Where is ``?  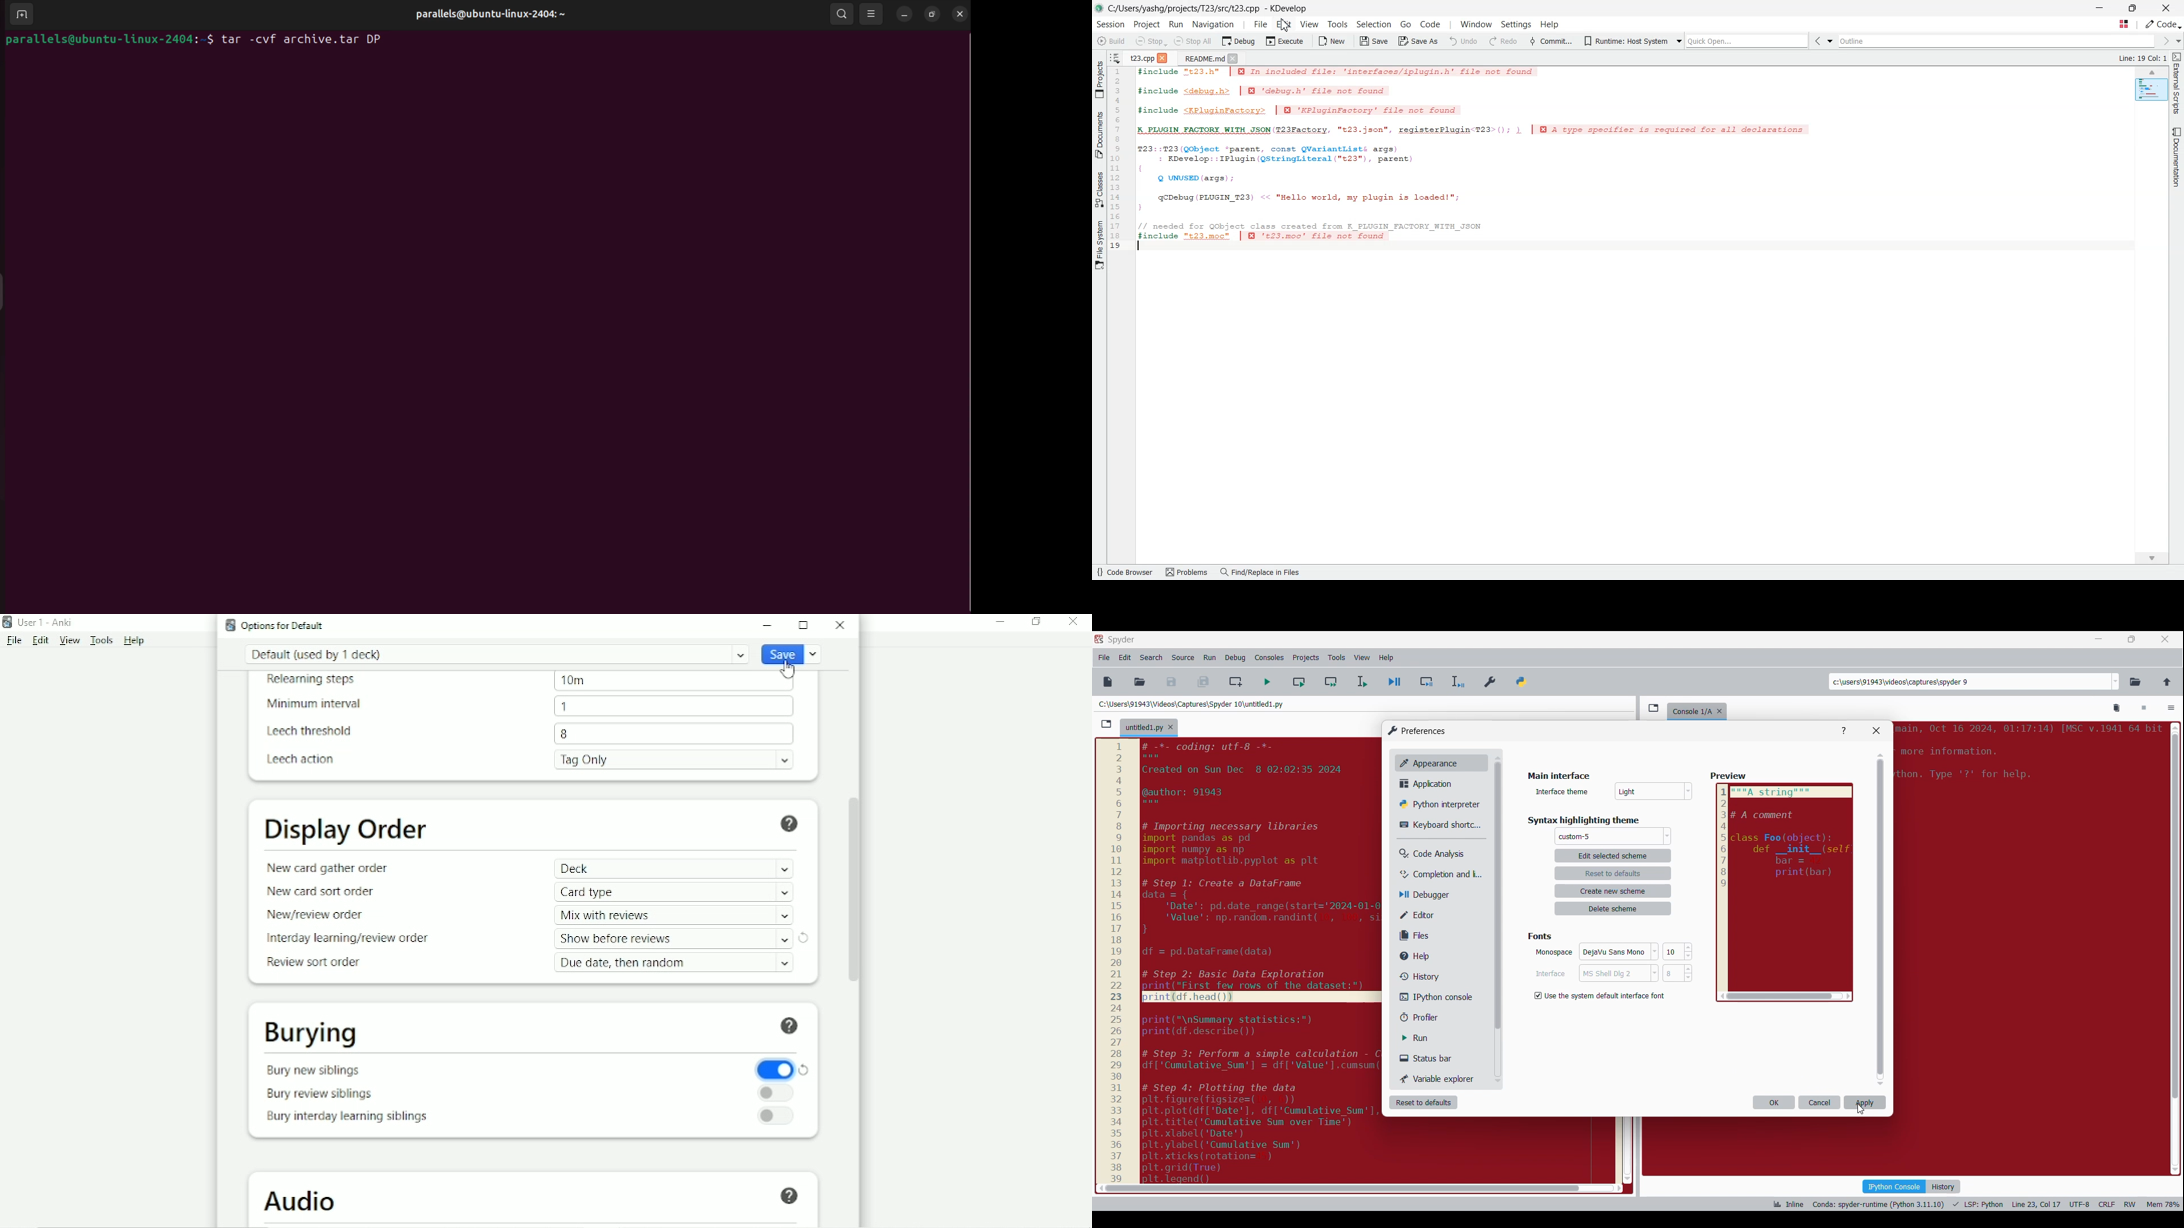
 is located at coordinates (1730, 777).